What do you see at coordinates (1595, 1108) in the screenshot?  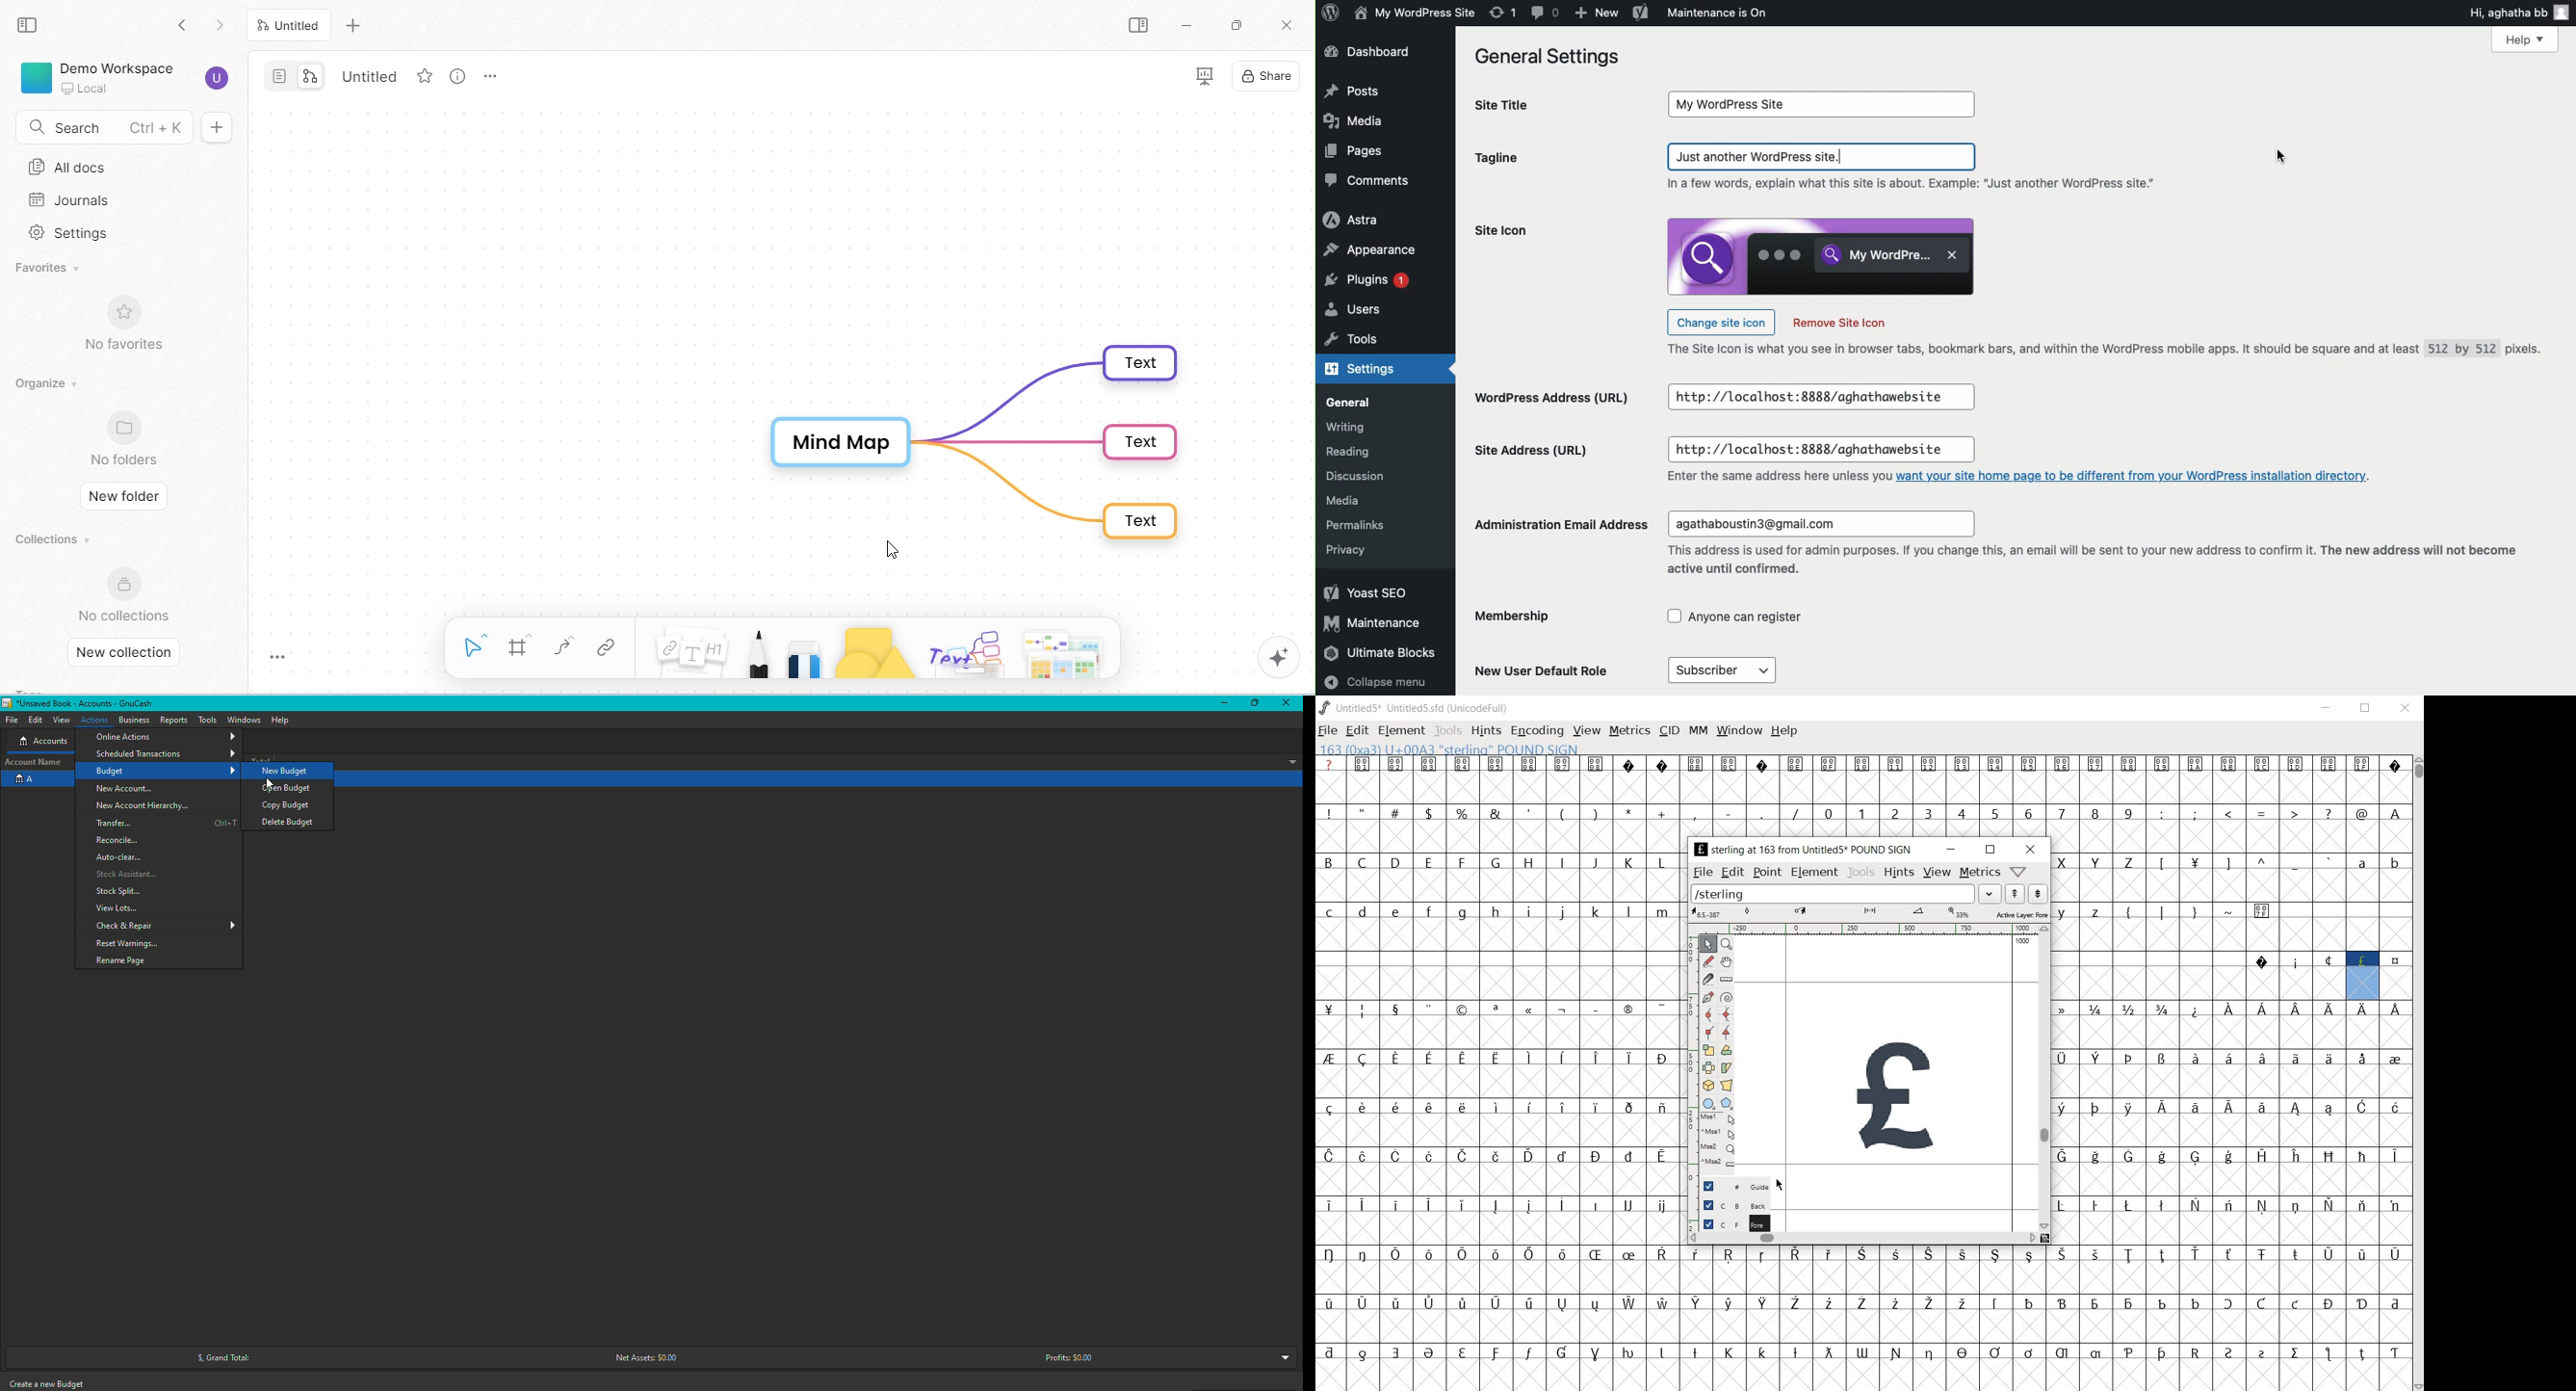 I see `Symbol` at bounding box center [1595, 1108].